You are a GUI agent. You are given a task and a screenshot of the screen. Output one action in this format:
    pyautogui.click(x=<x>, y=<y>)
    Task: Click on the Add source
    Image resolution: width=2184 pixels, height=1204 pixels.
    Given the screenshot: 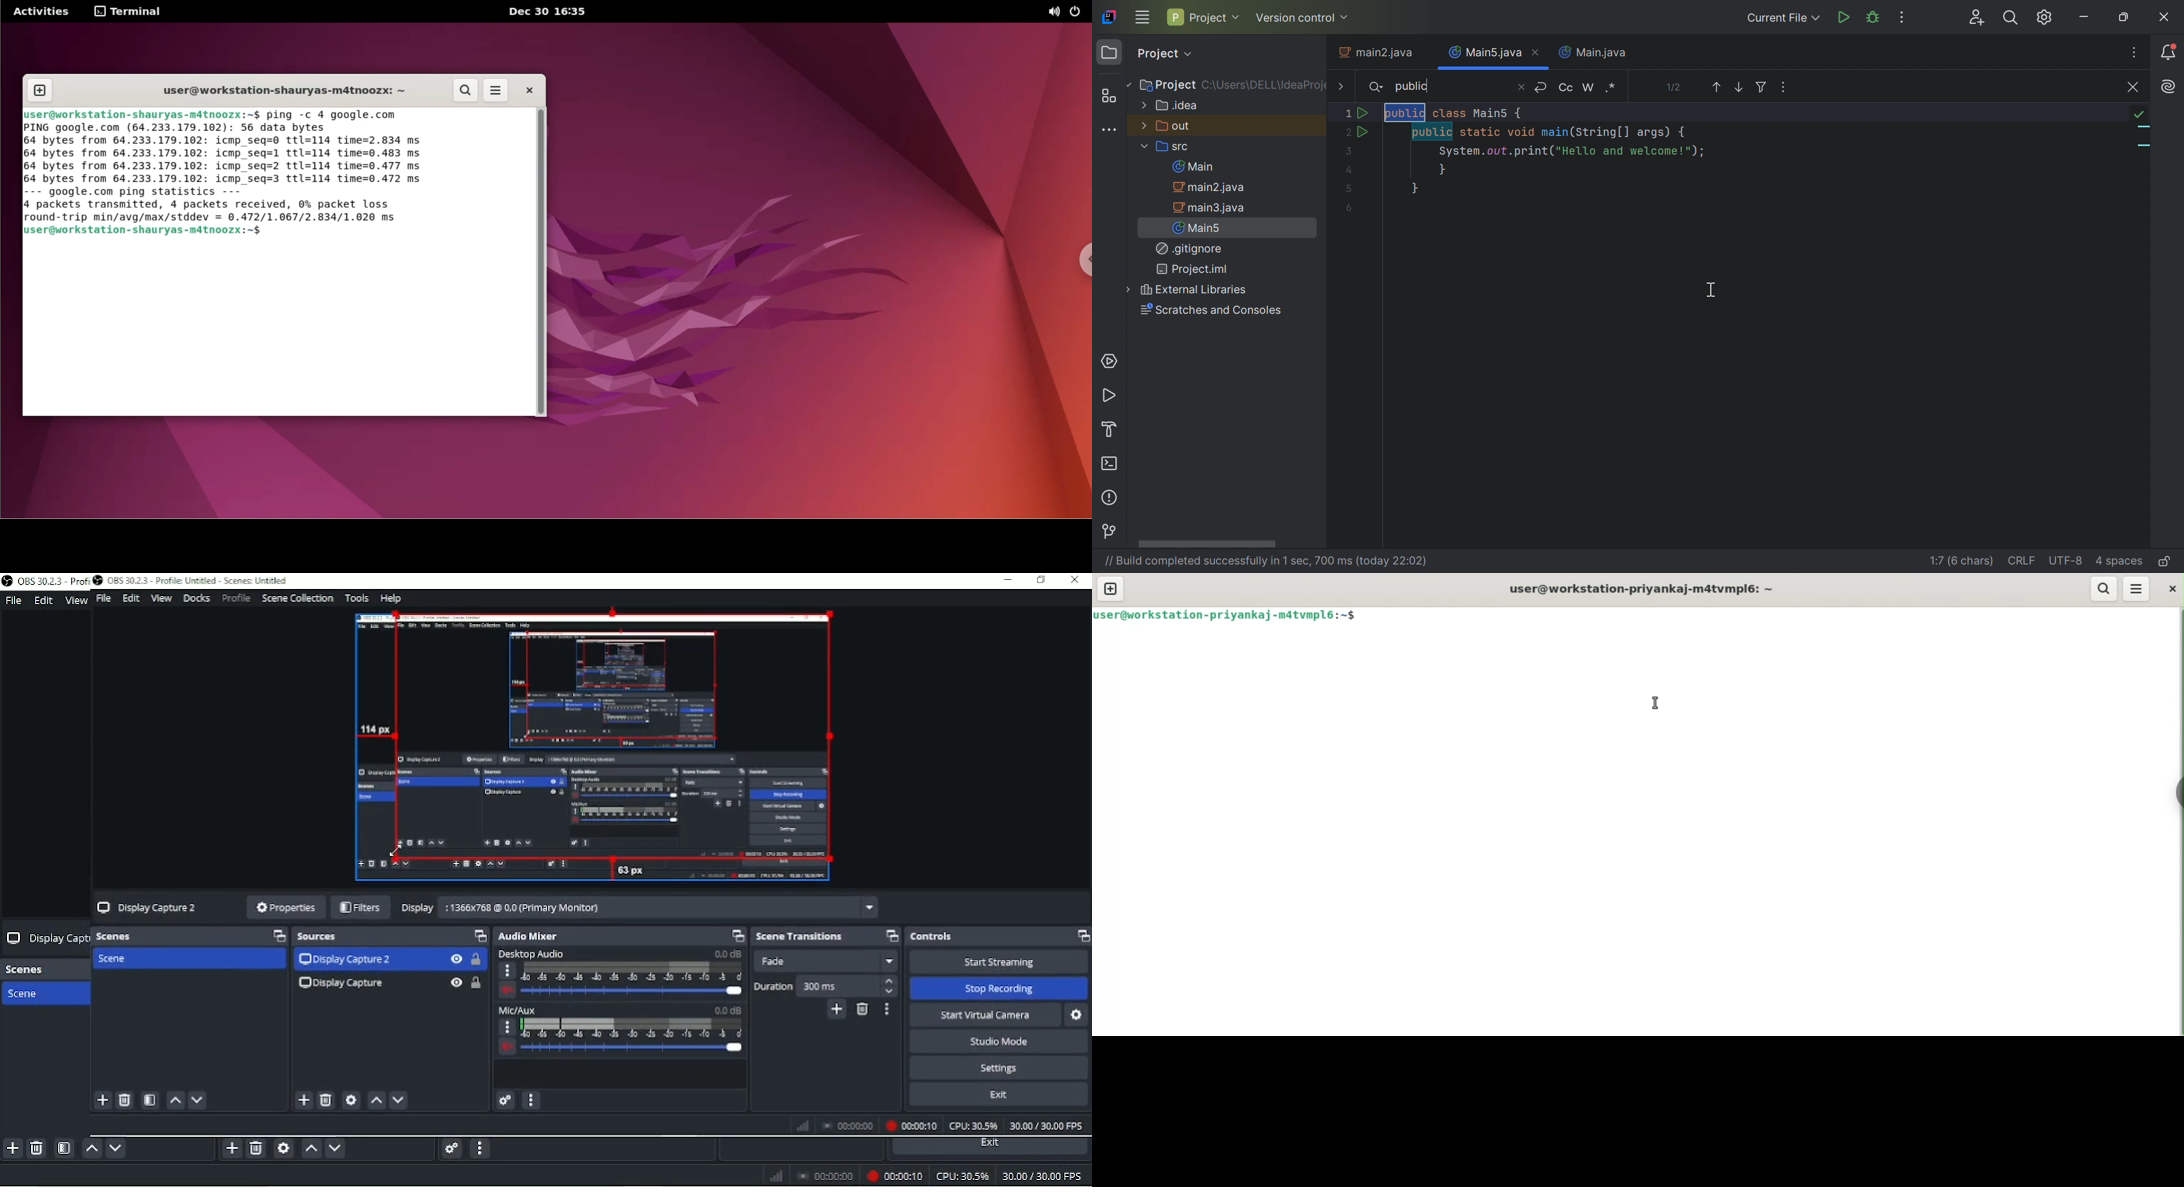 What is the action you would take?
    pyautogui.click(x=230, y=1149)
    